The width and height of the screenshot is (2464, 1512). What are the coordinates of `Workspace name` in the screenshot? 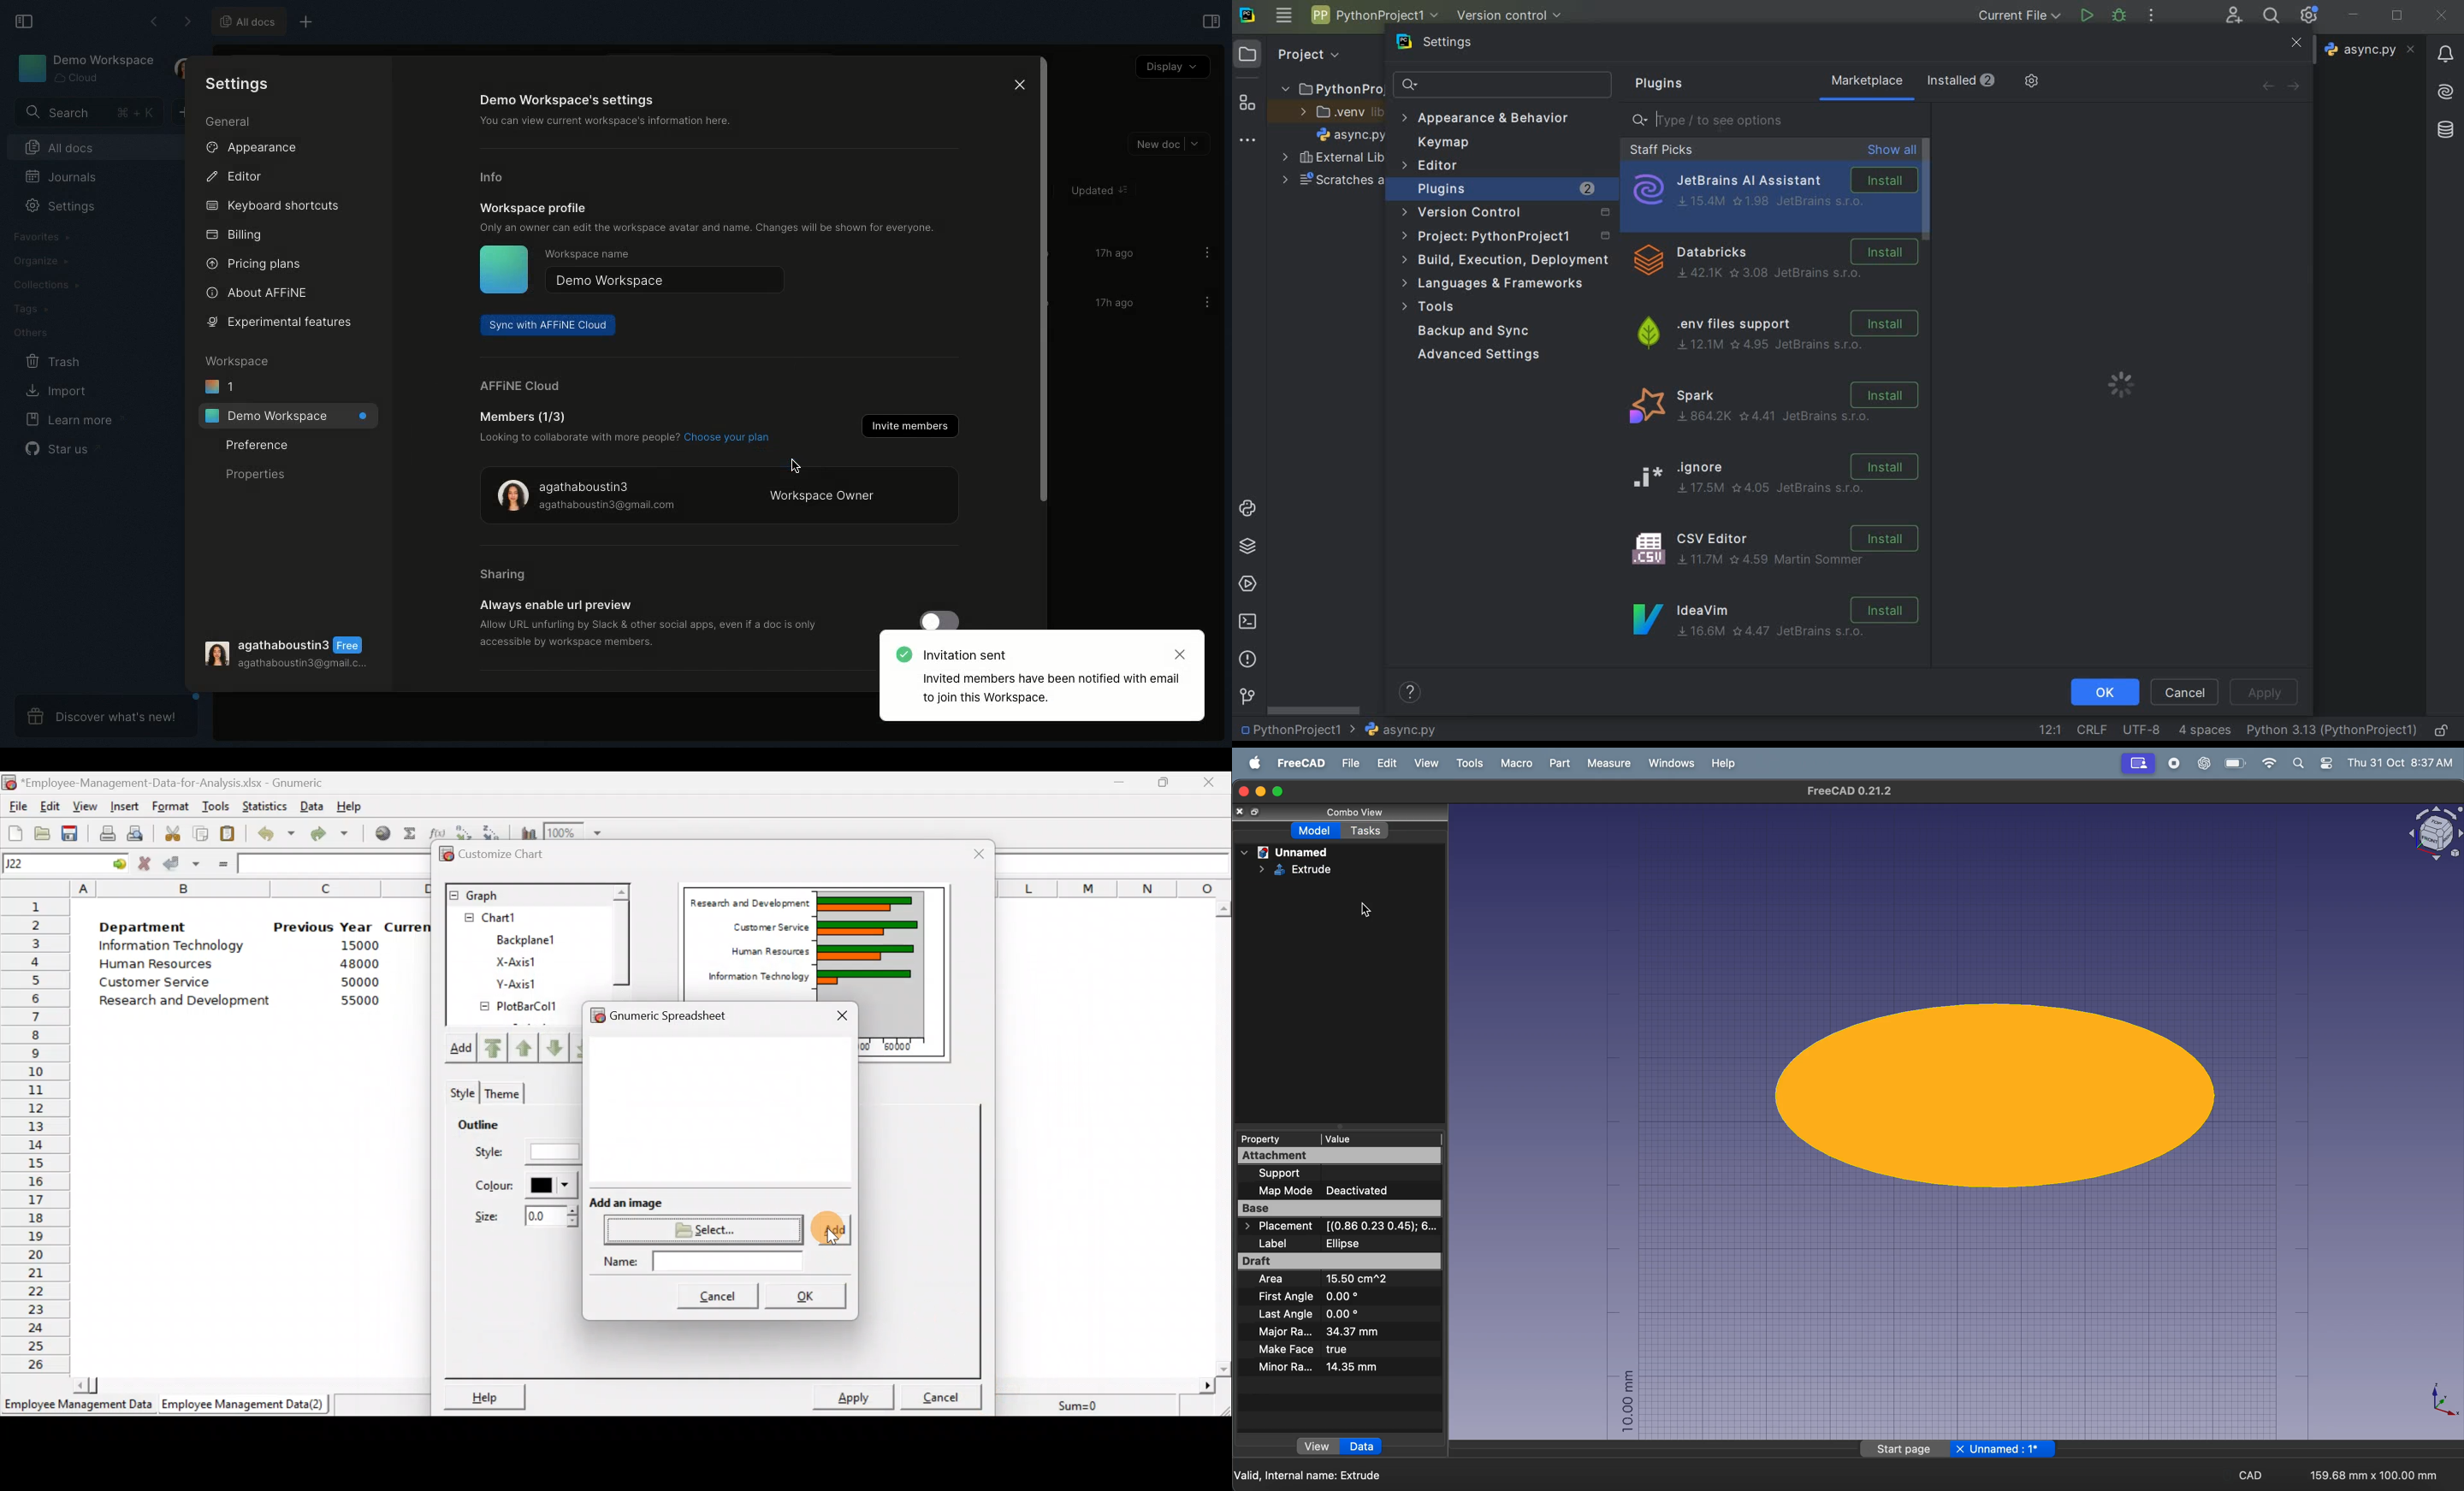 It's located at (587, 253).